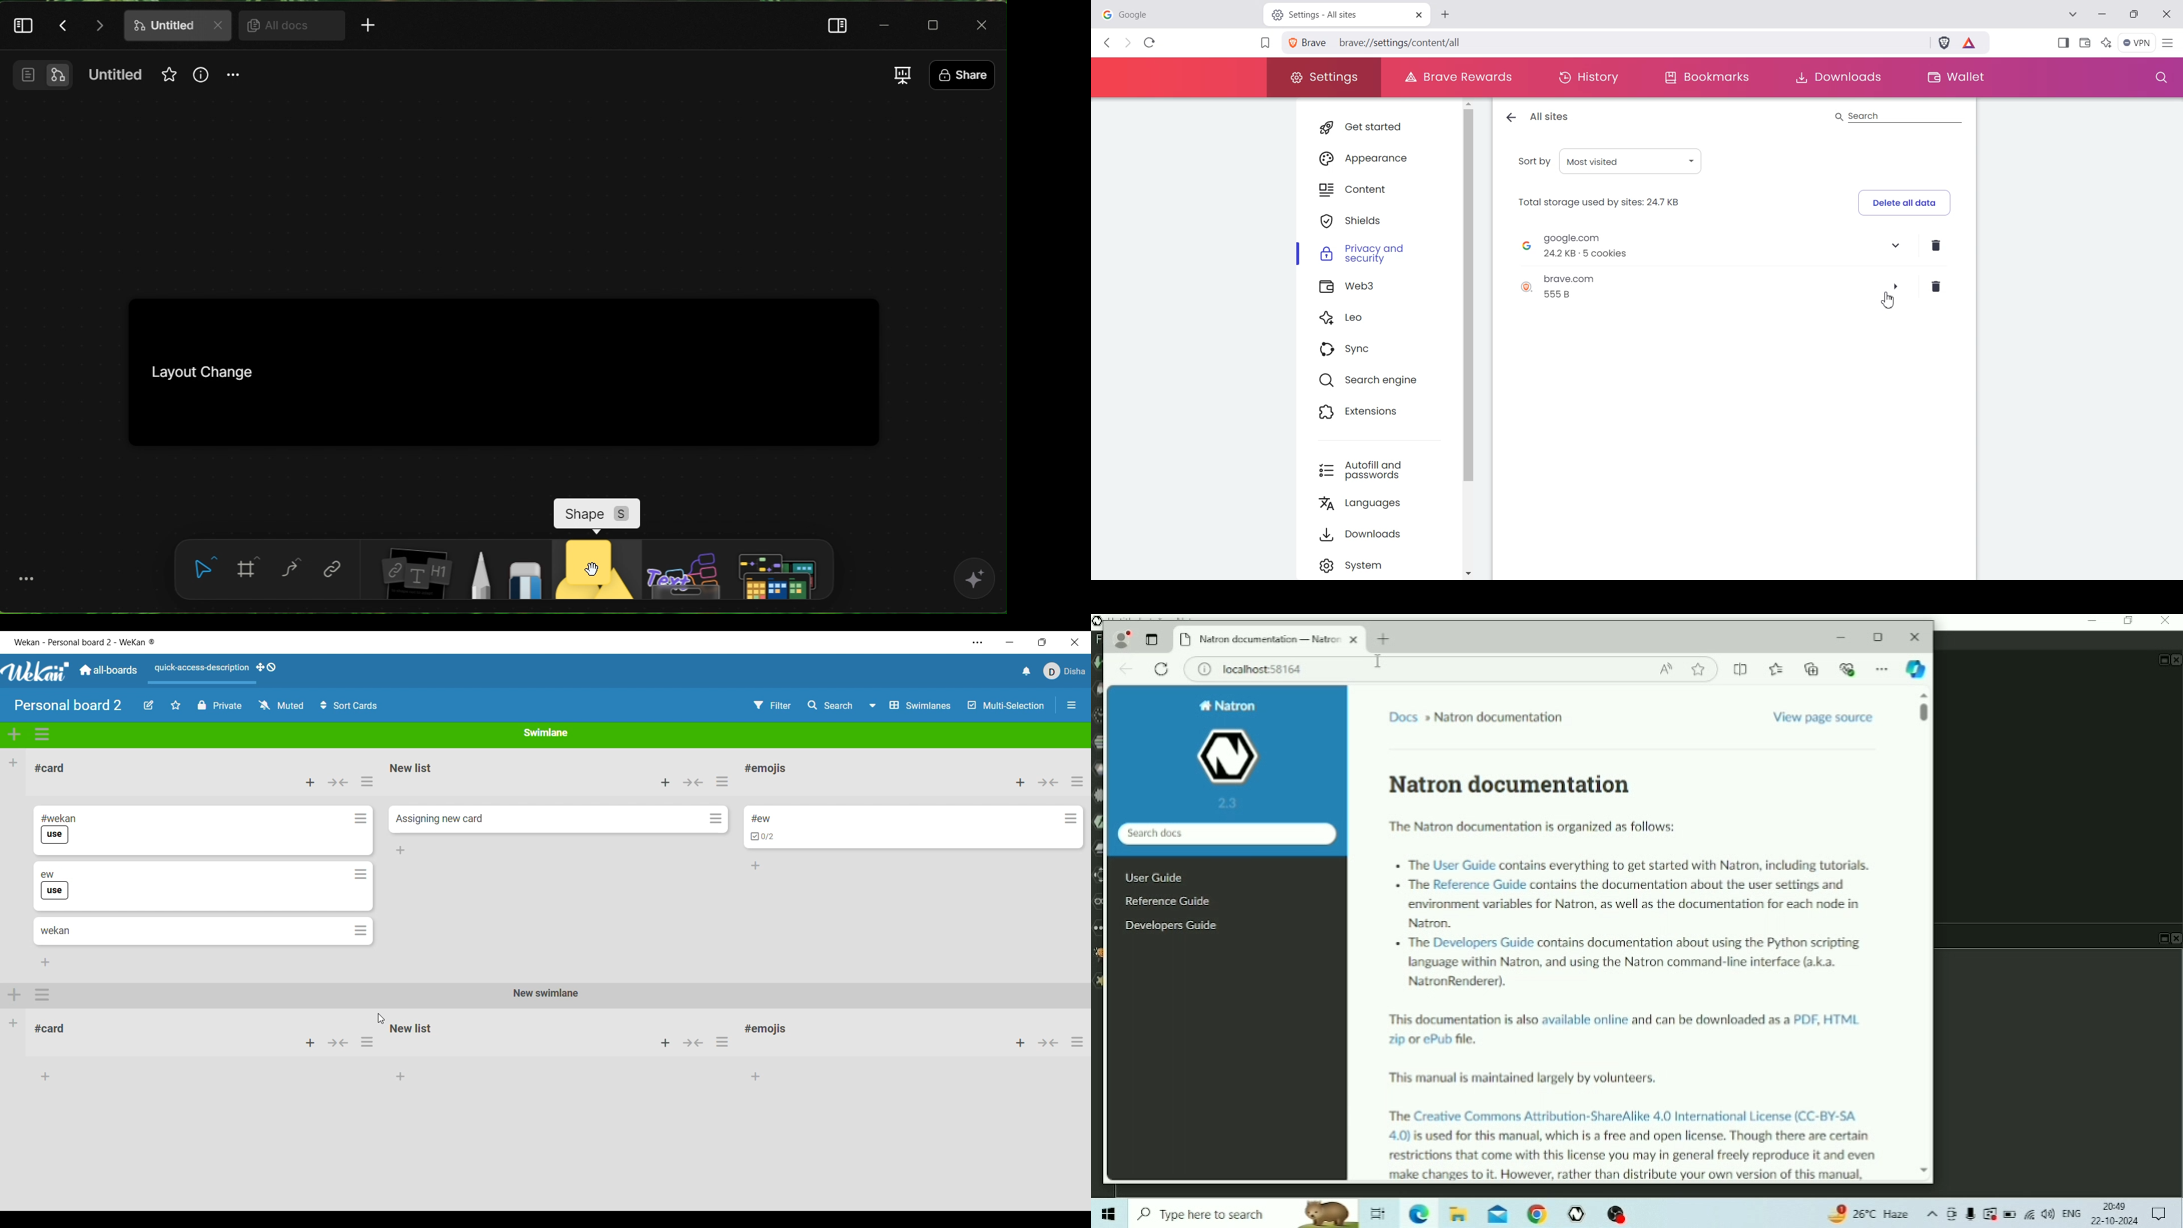  I want to click on card actions, so click(363, 820).